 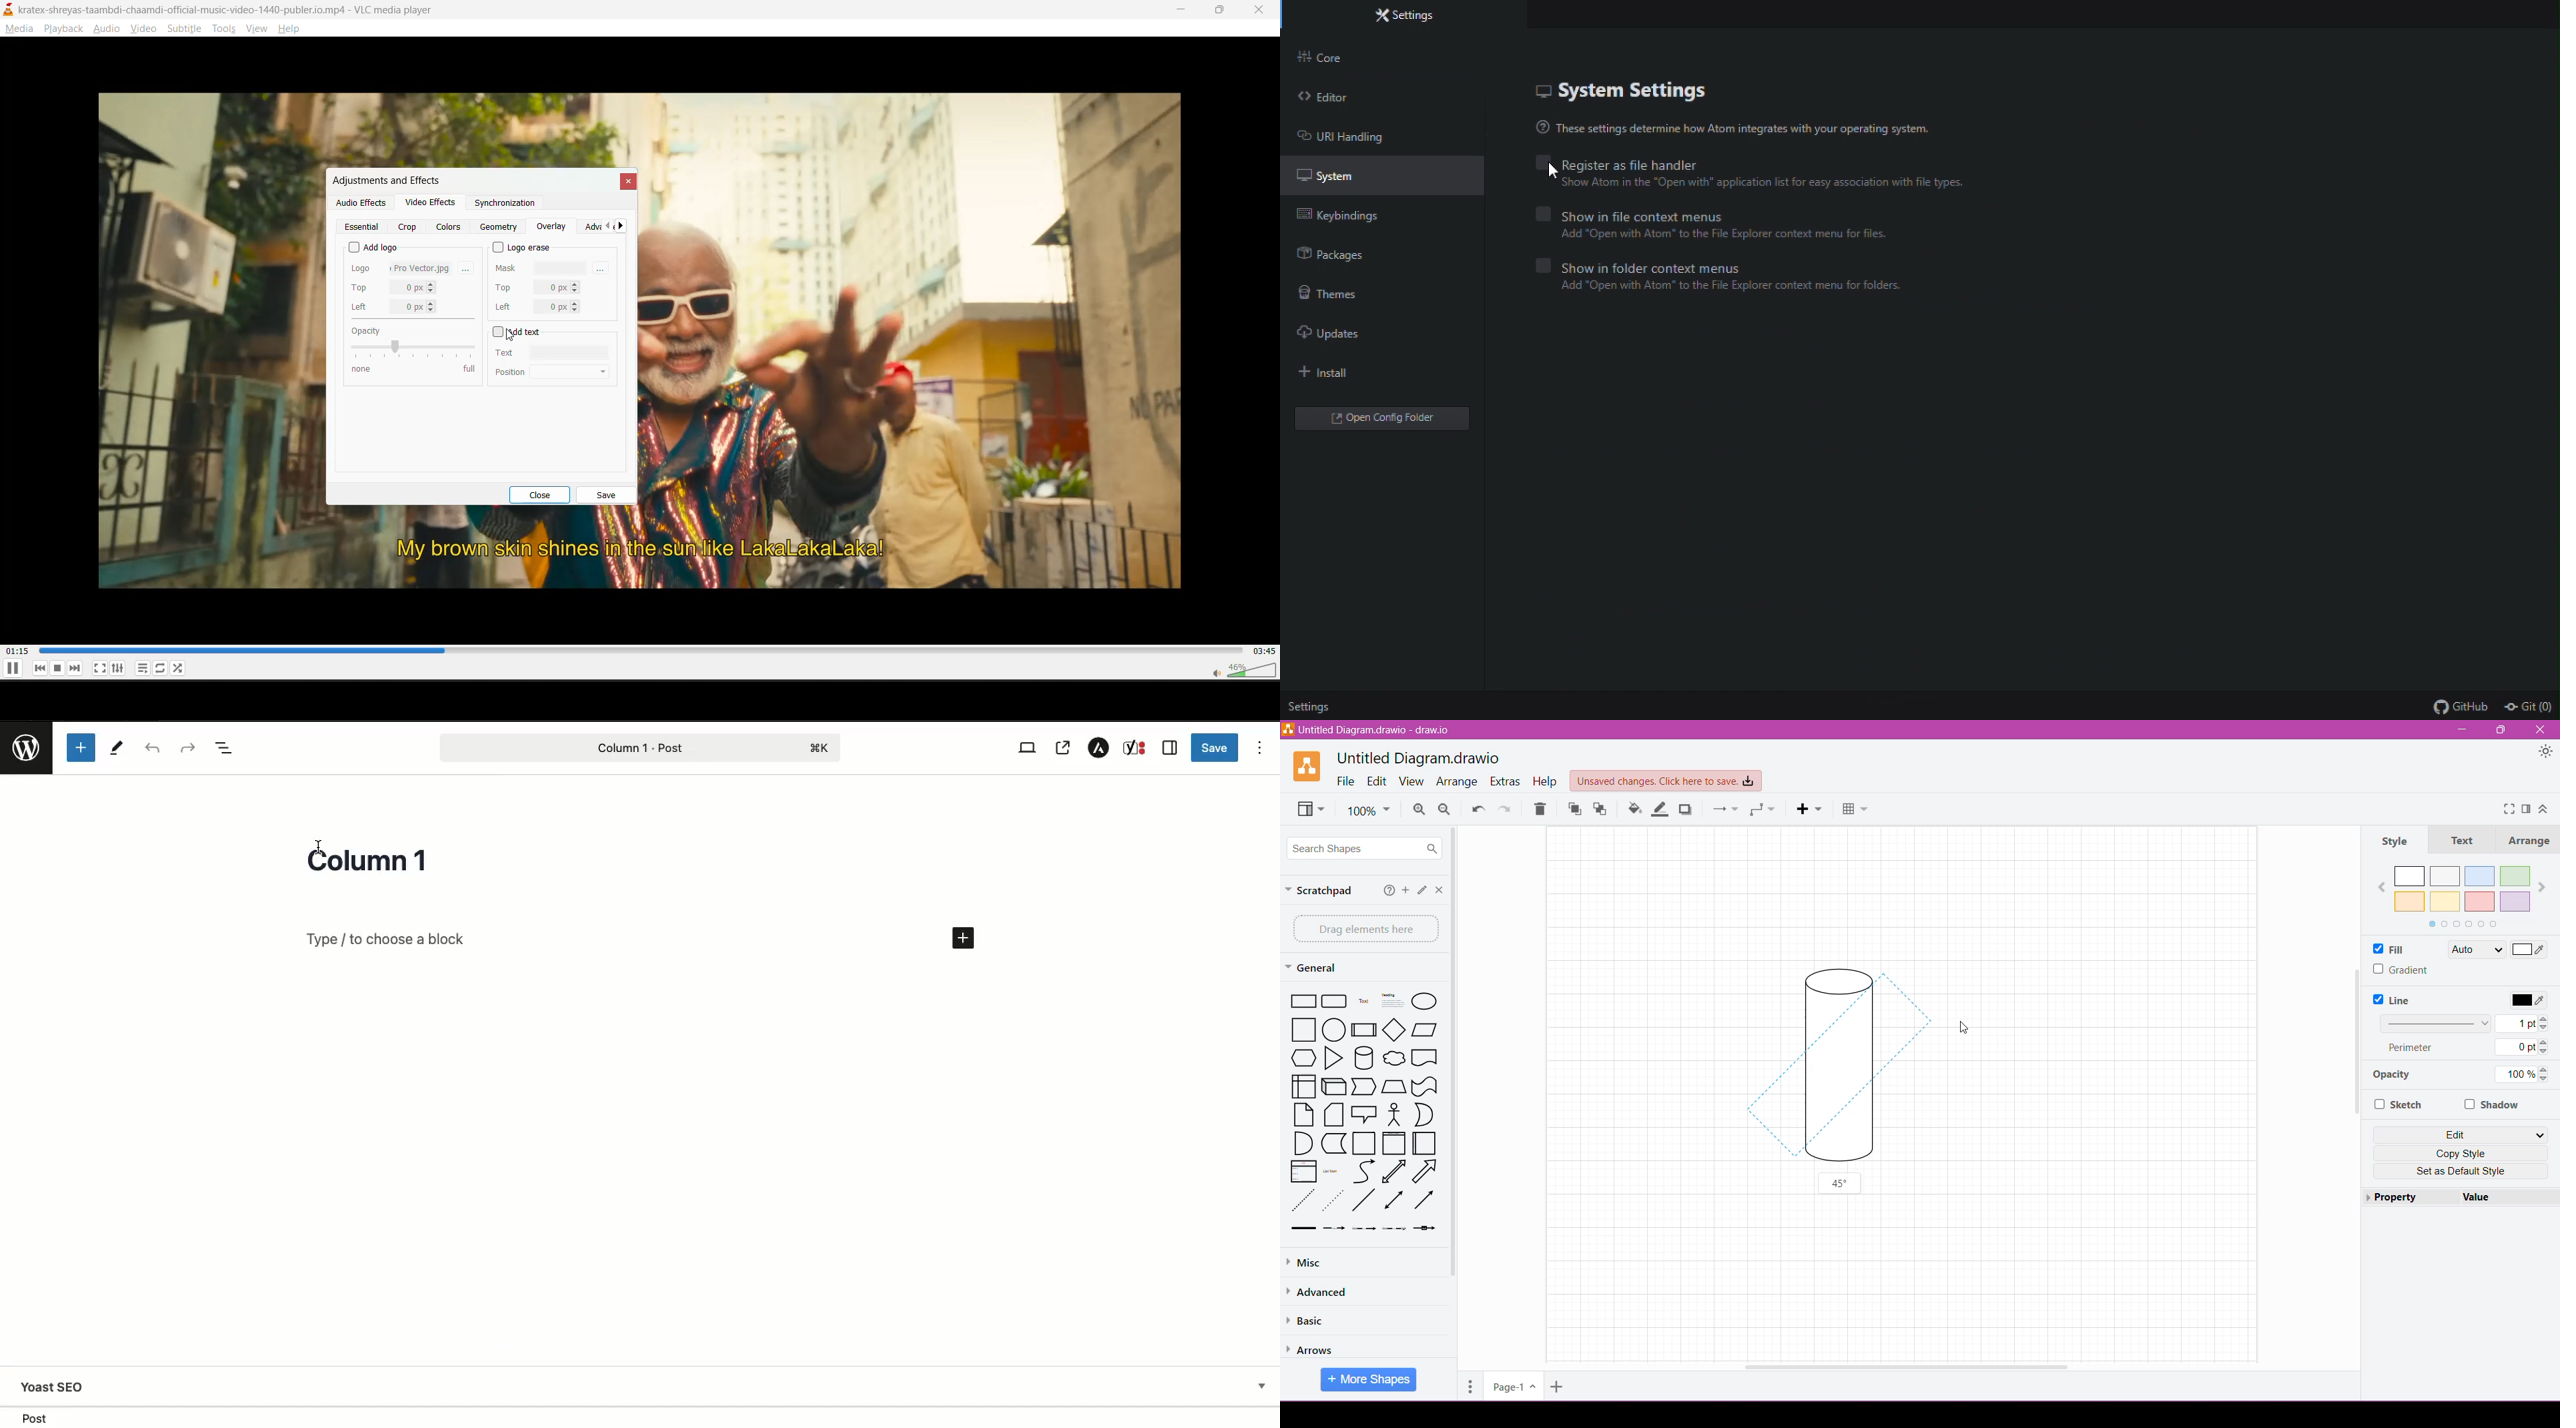 I want to click on Add new block, so click(x=962, y=939).